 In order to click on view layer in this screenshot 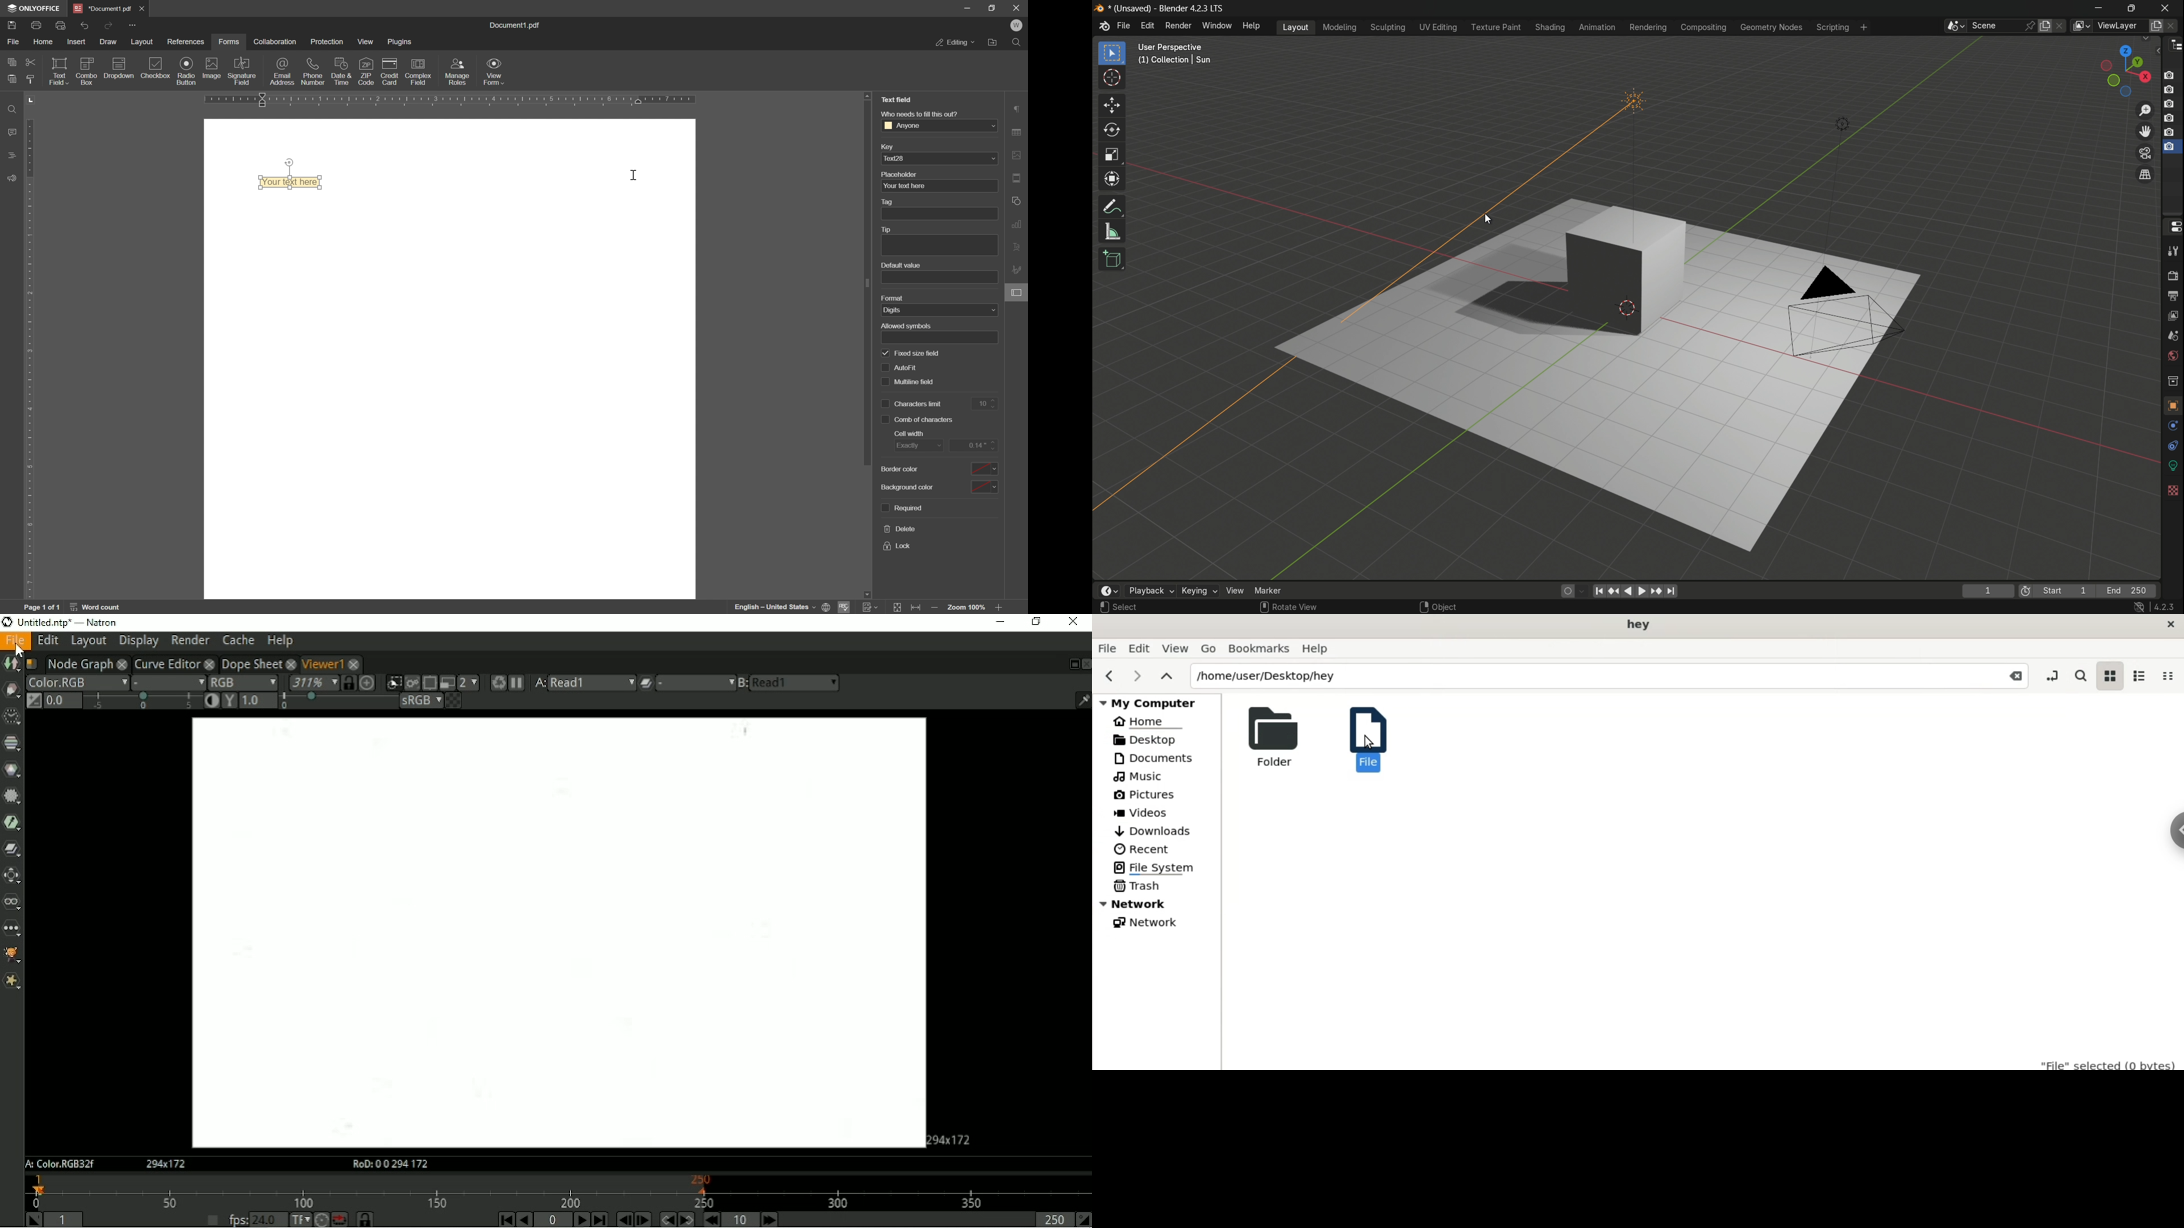, I will do `click(2174, 317)`.